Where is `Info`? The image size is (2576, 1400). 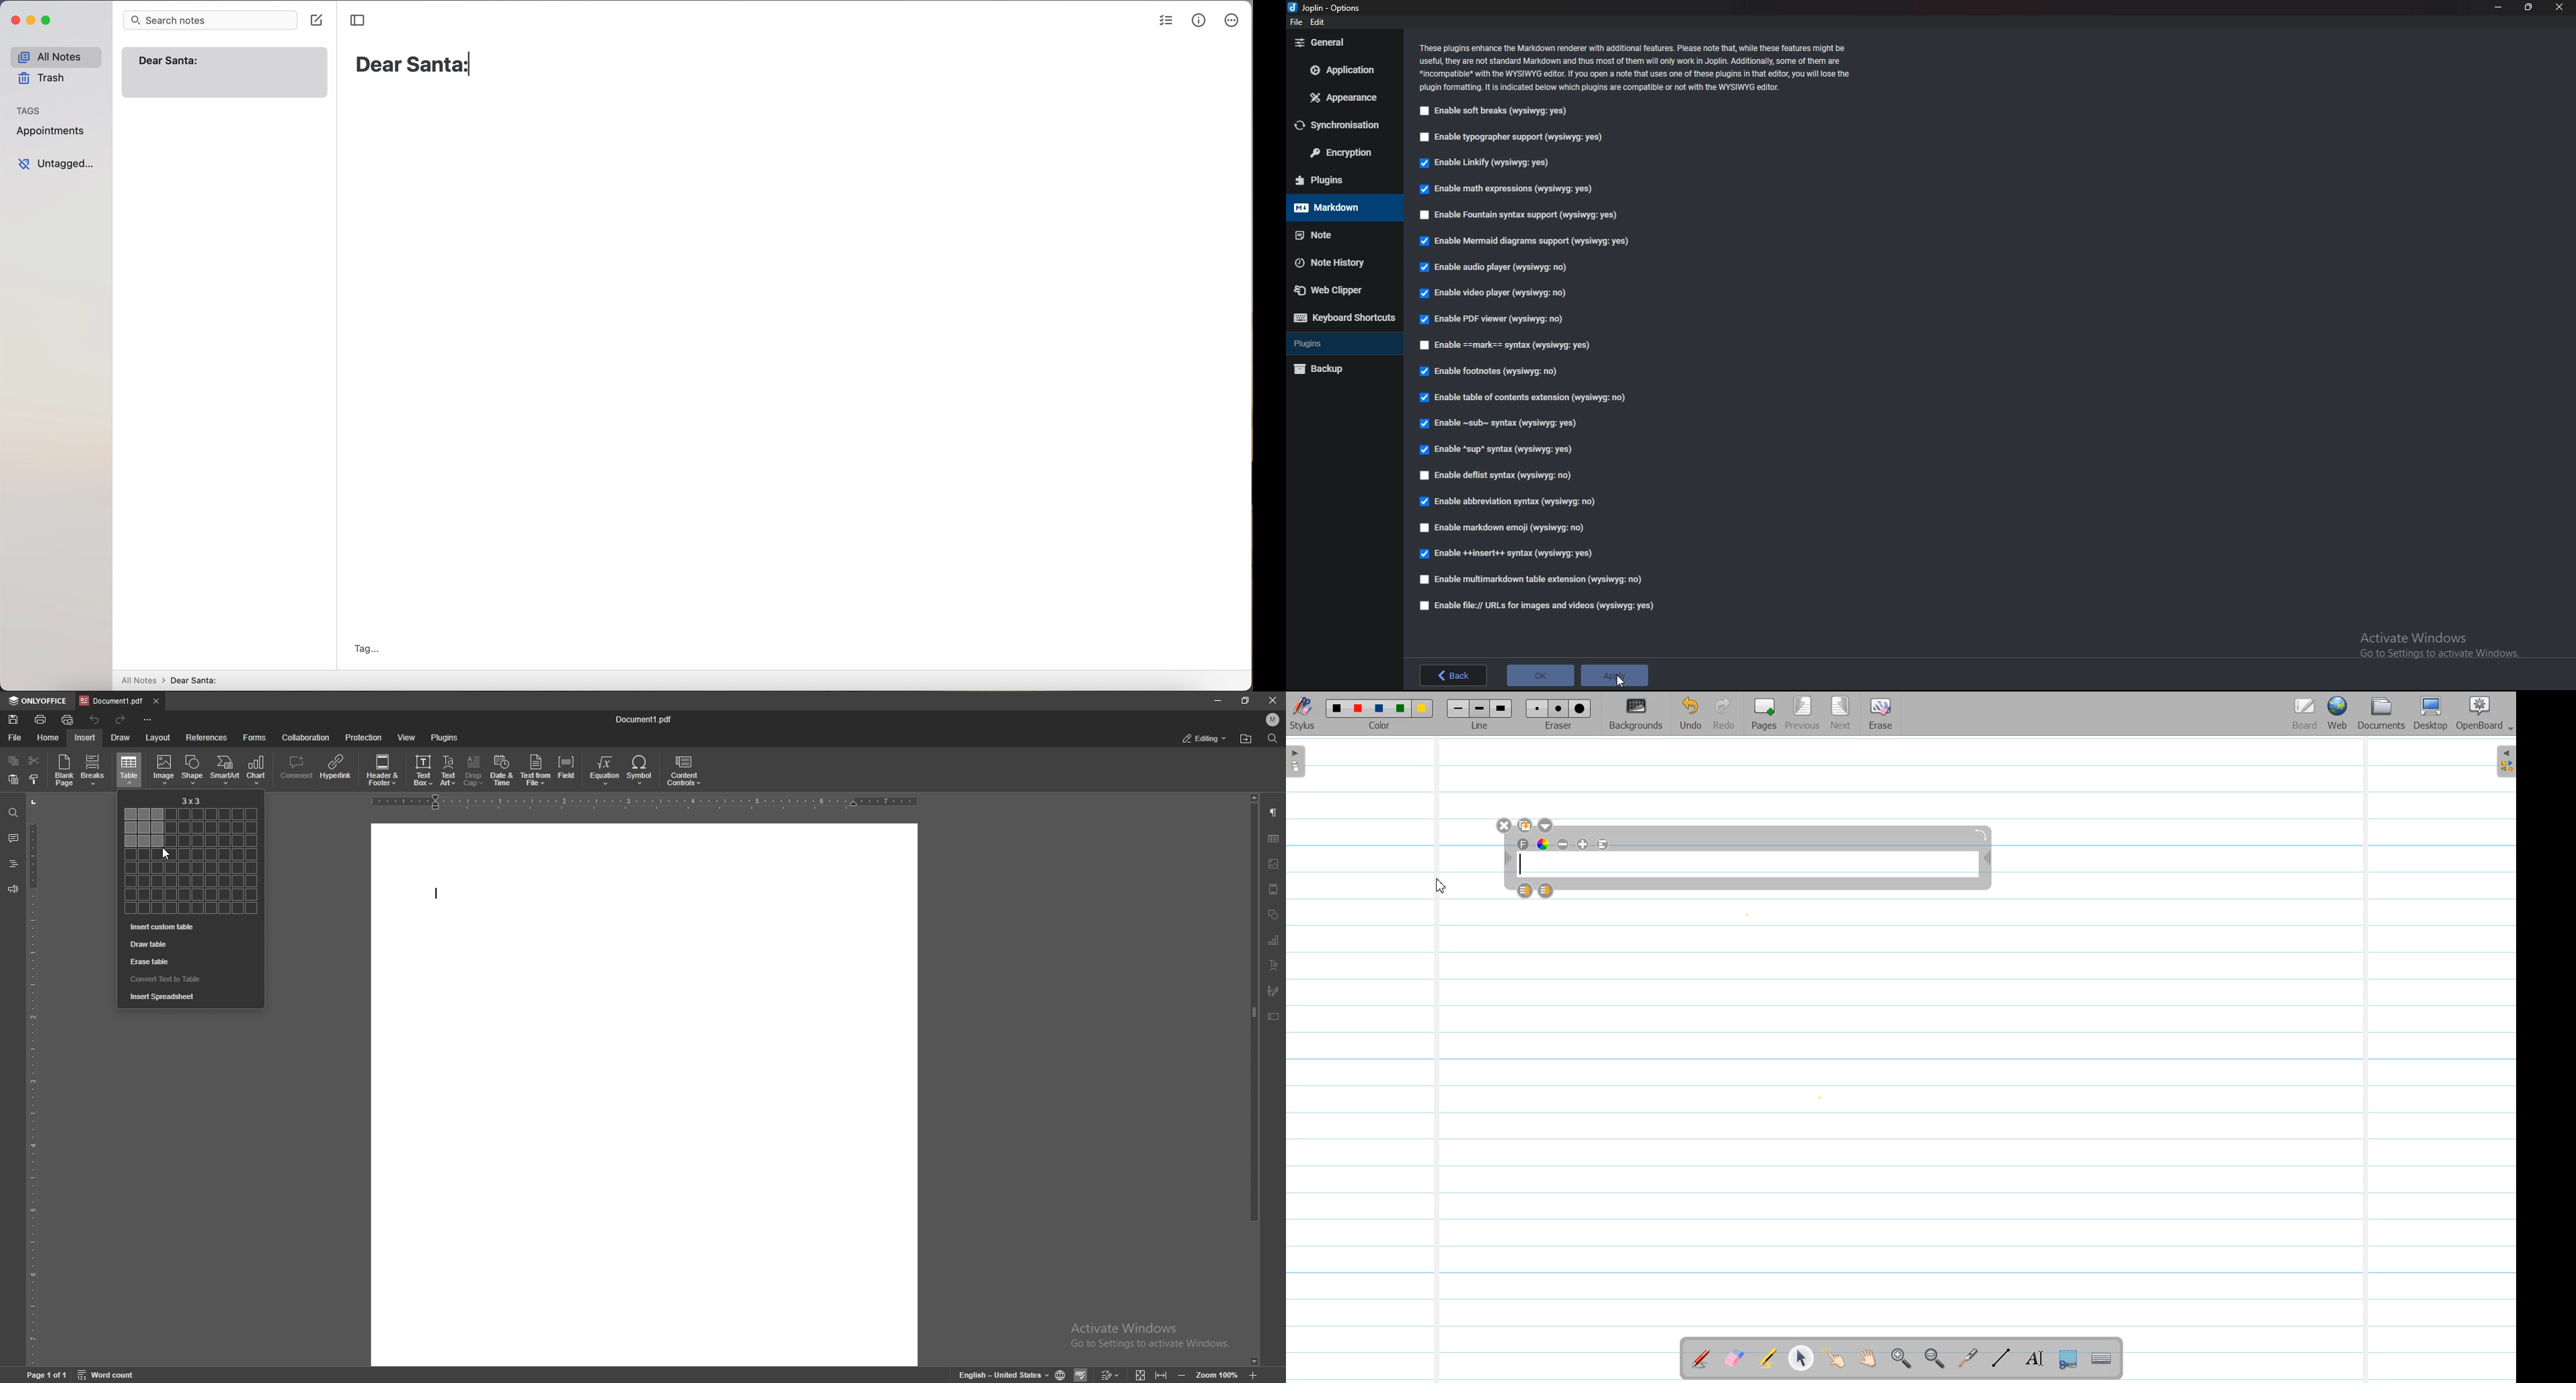
Info is located at coordinates (1639, 67).